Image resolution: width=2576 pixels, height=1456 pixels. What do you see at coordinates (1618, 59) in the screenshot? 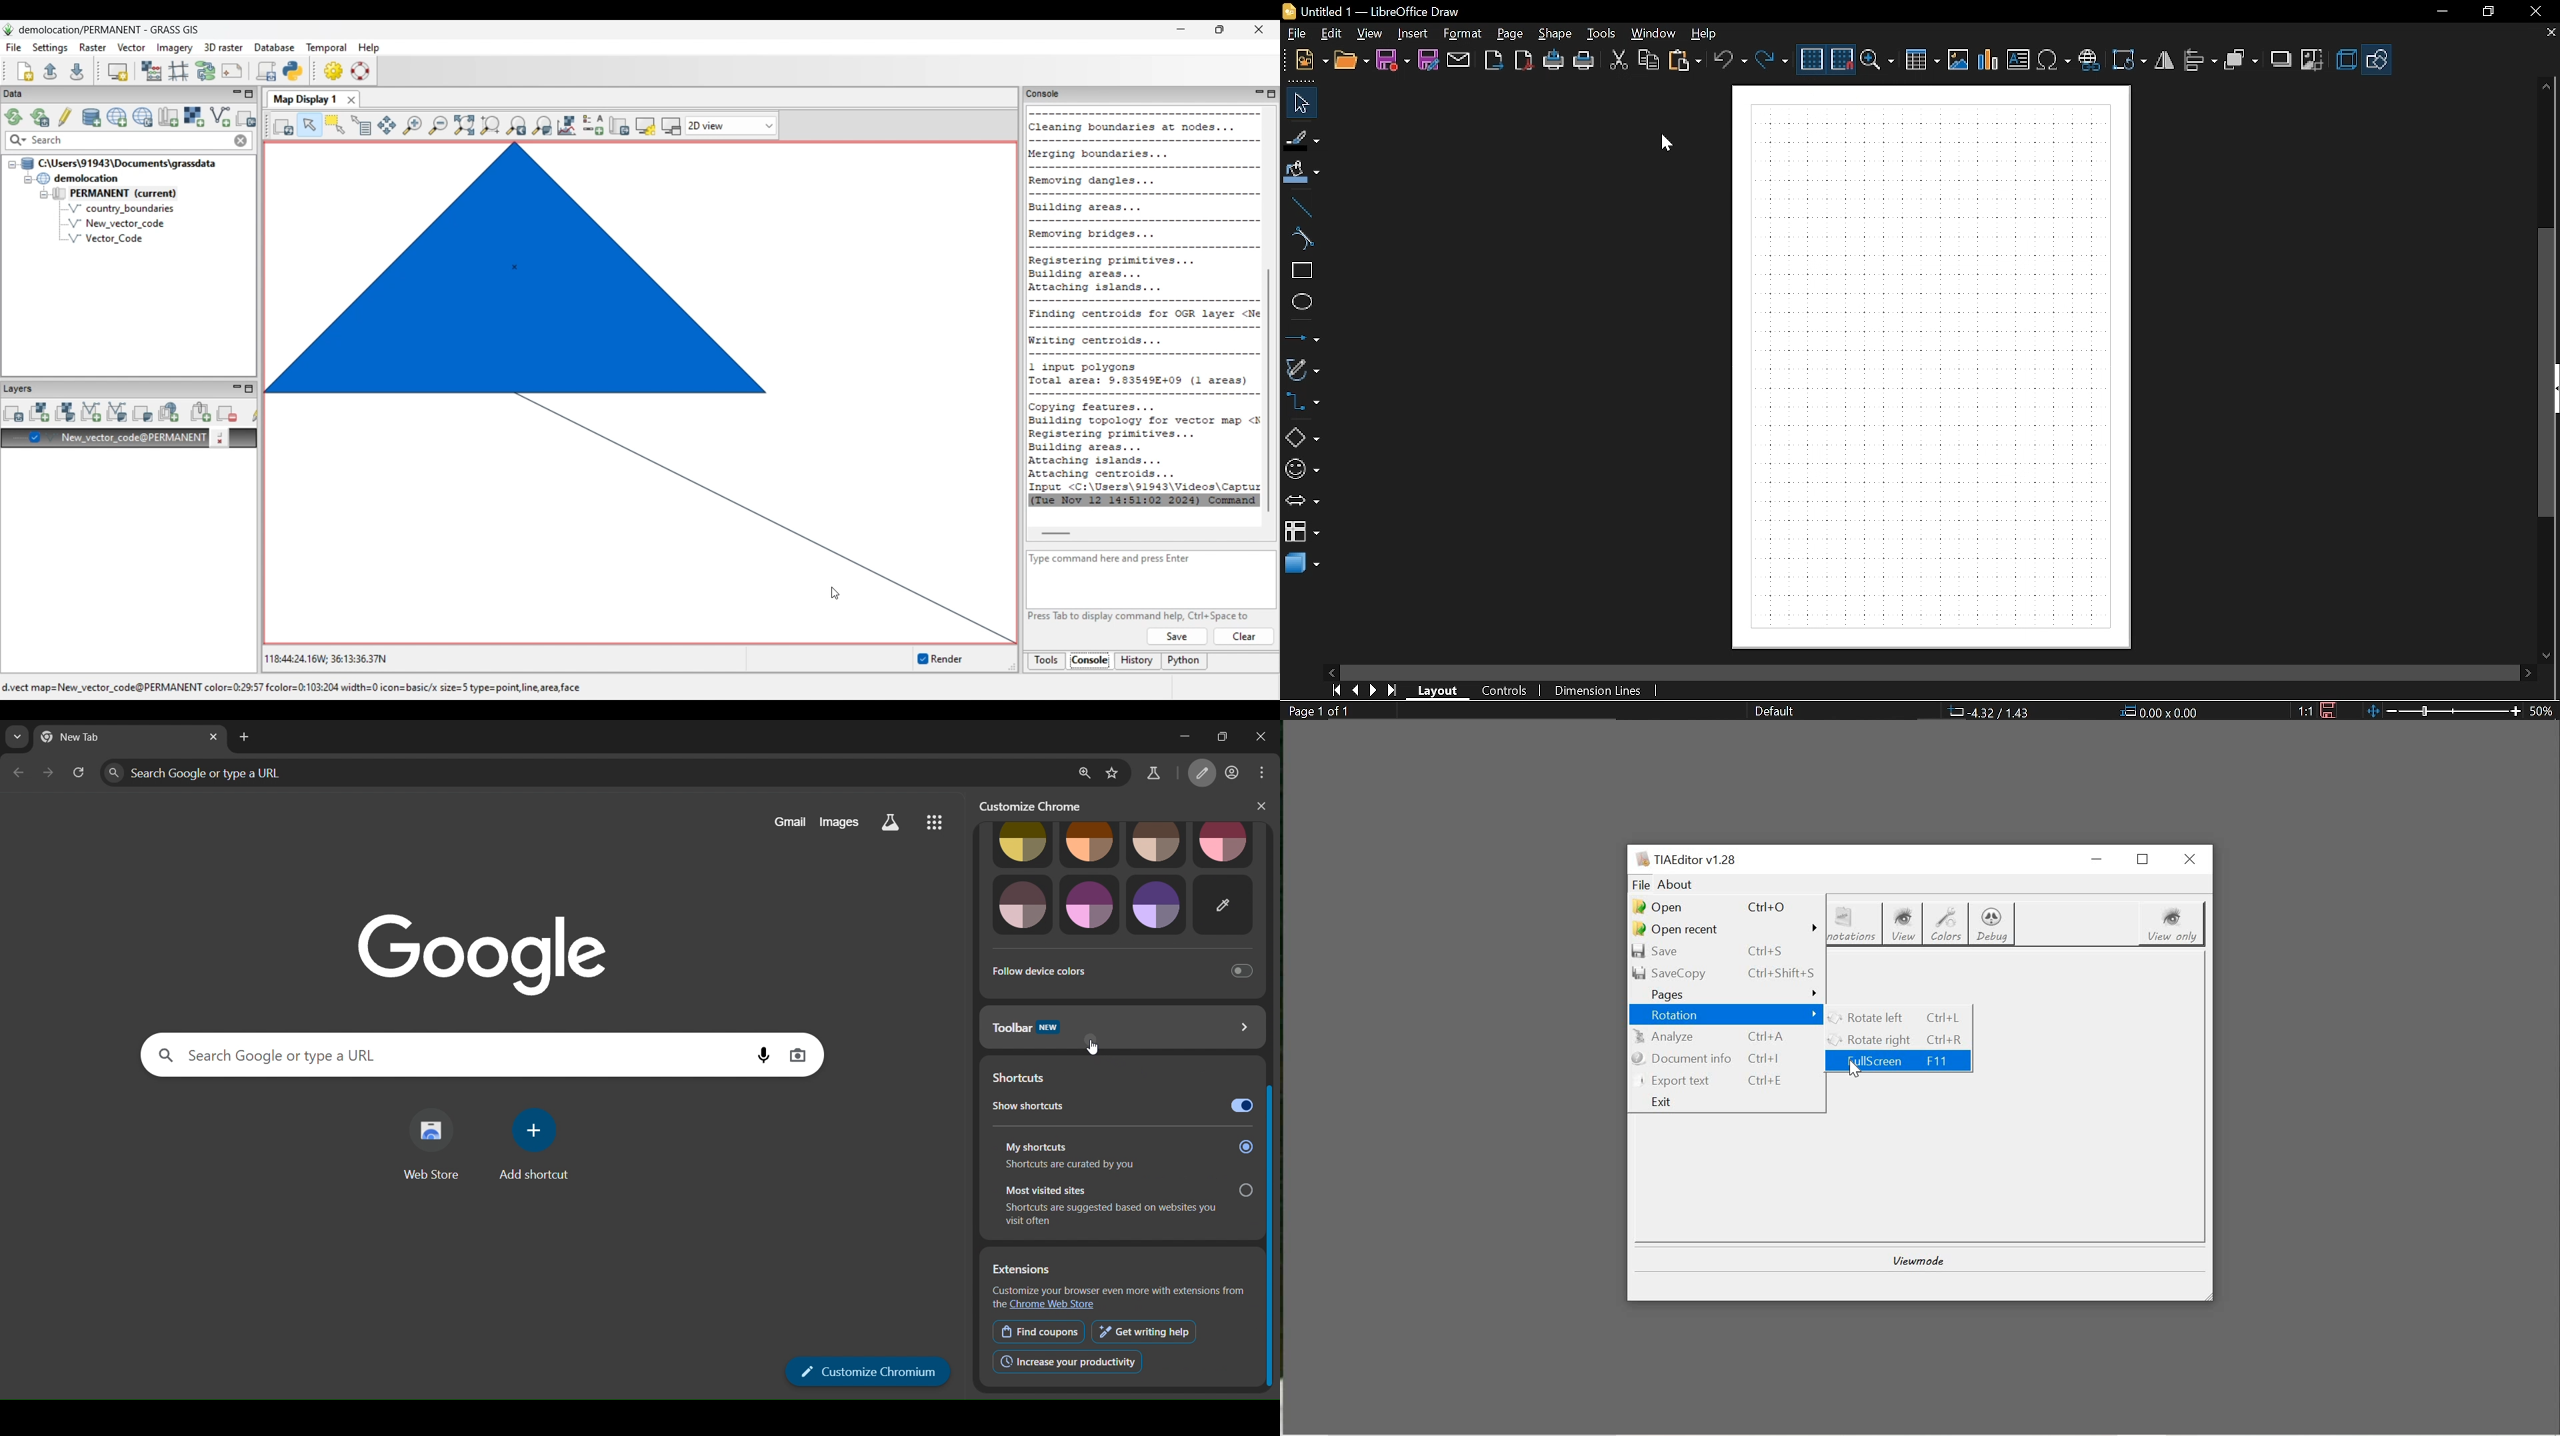
I see `cut ` at bounding box center [1618, 59].